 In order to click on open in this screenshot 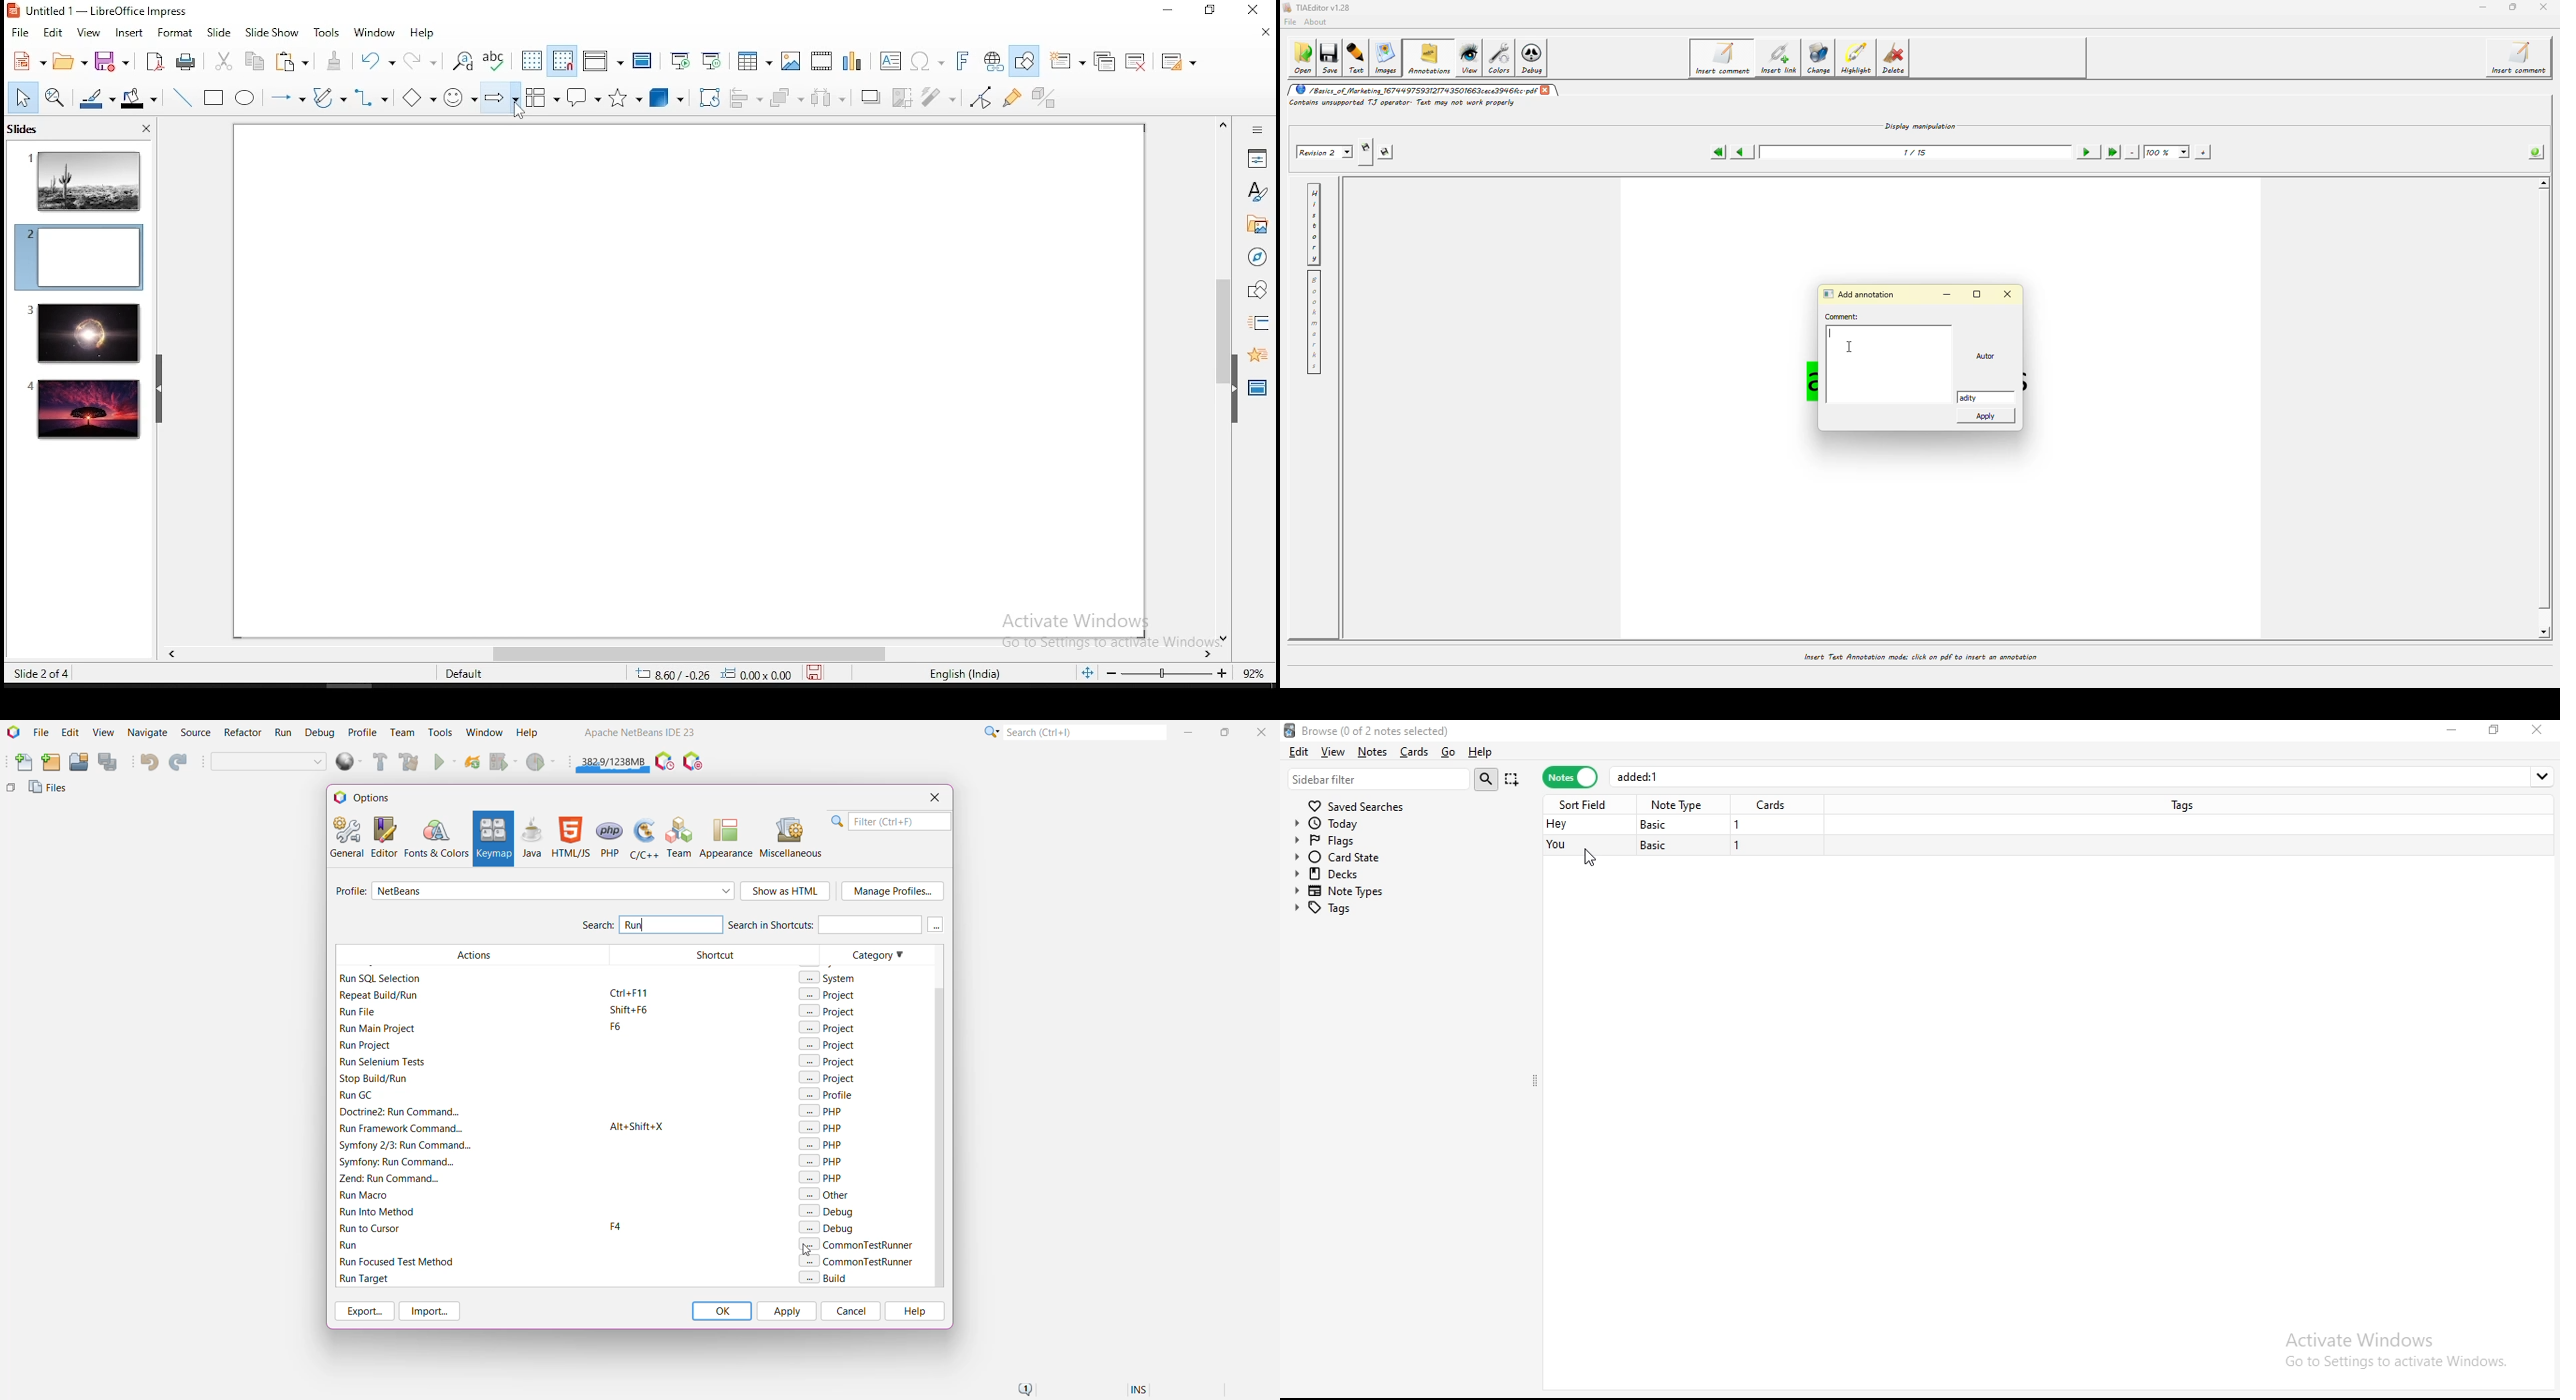, I will do `click(65, 62)`.